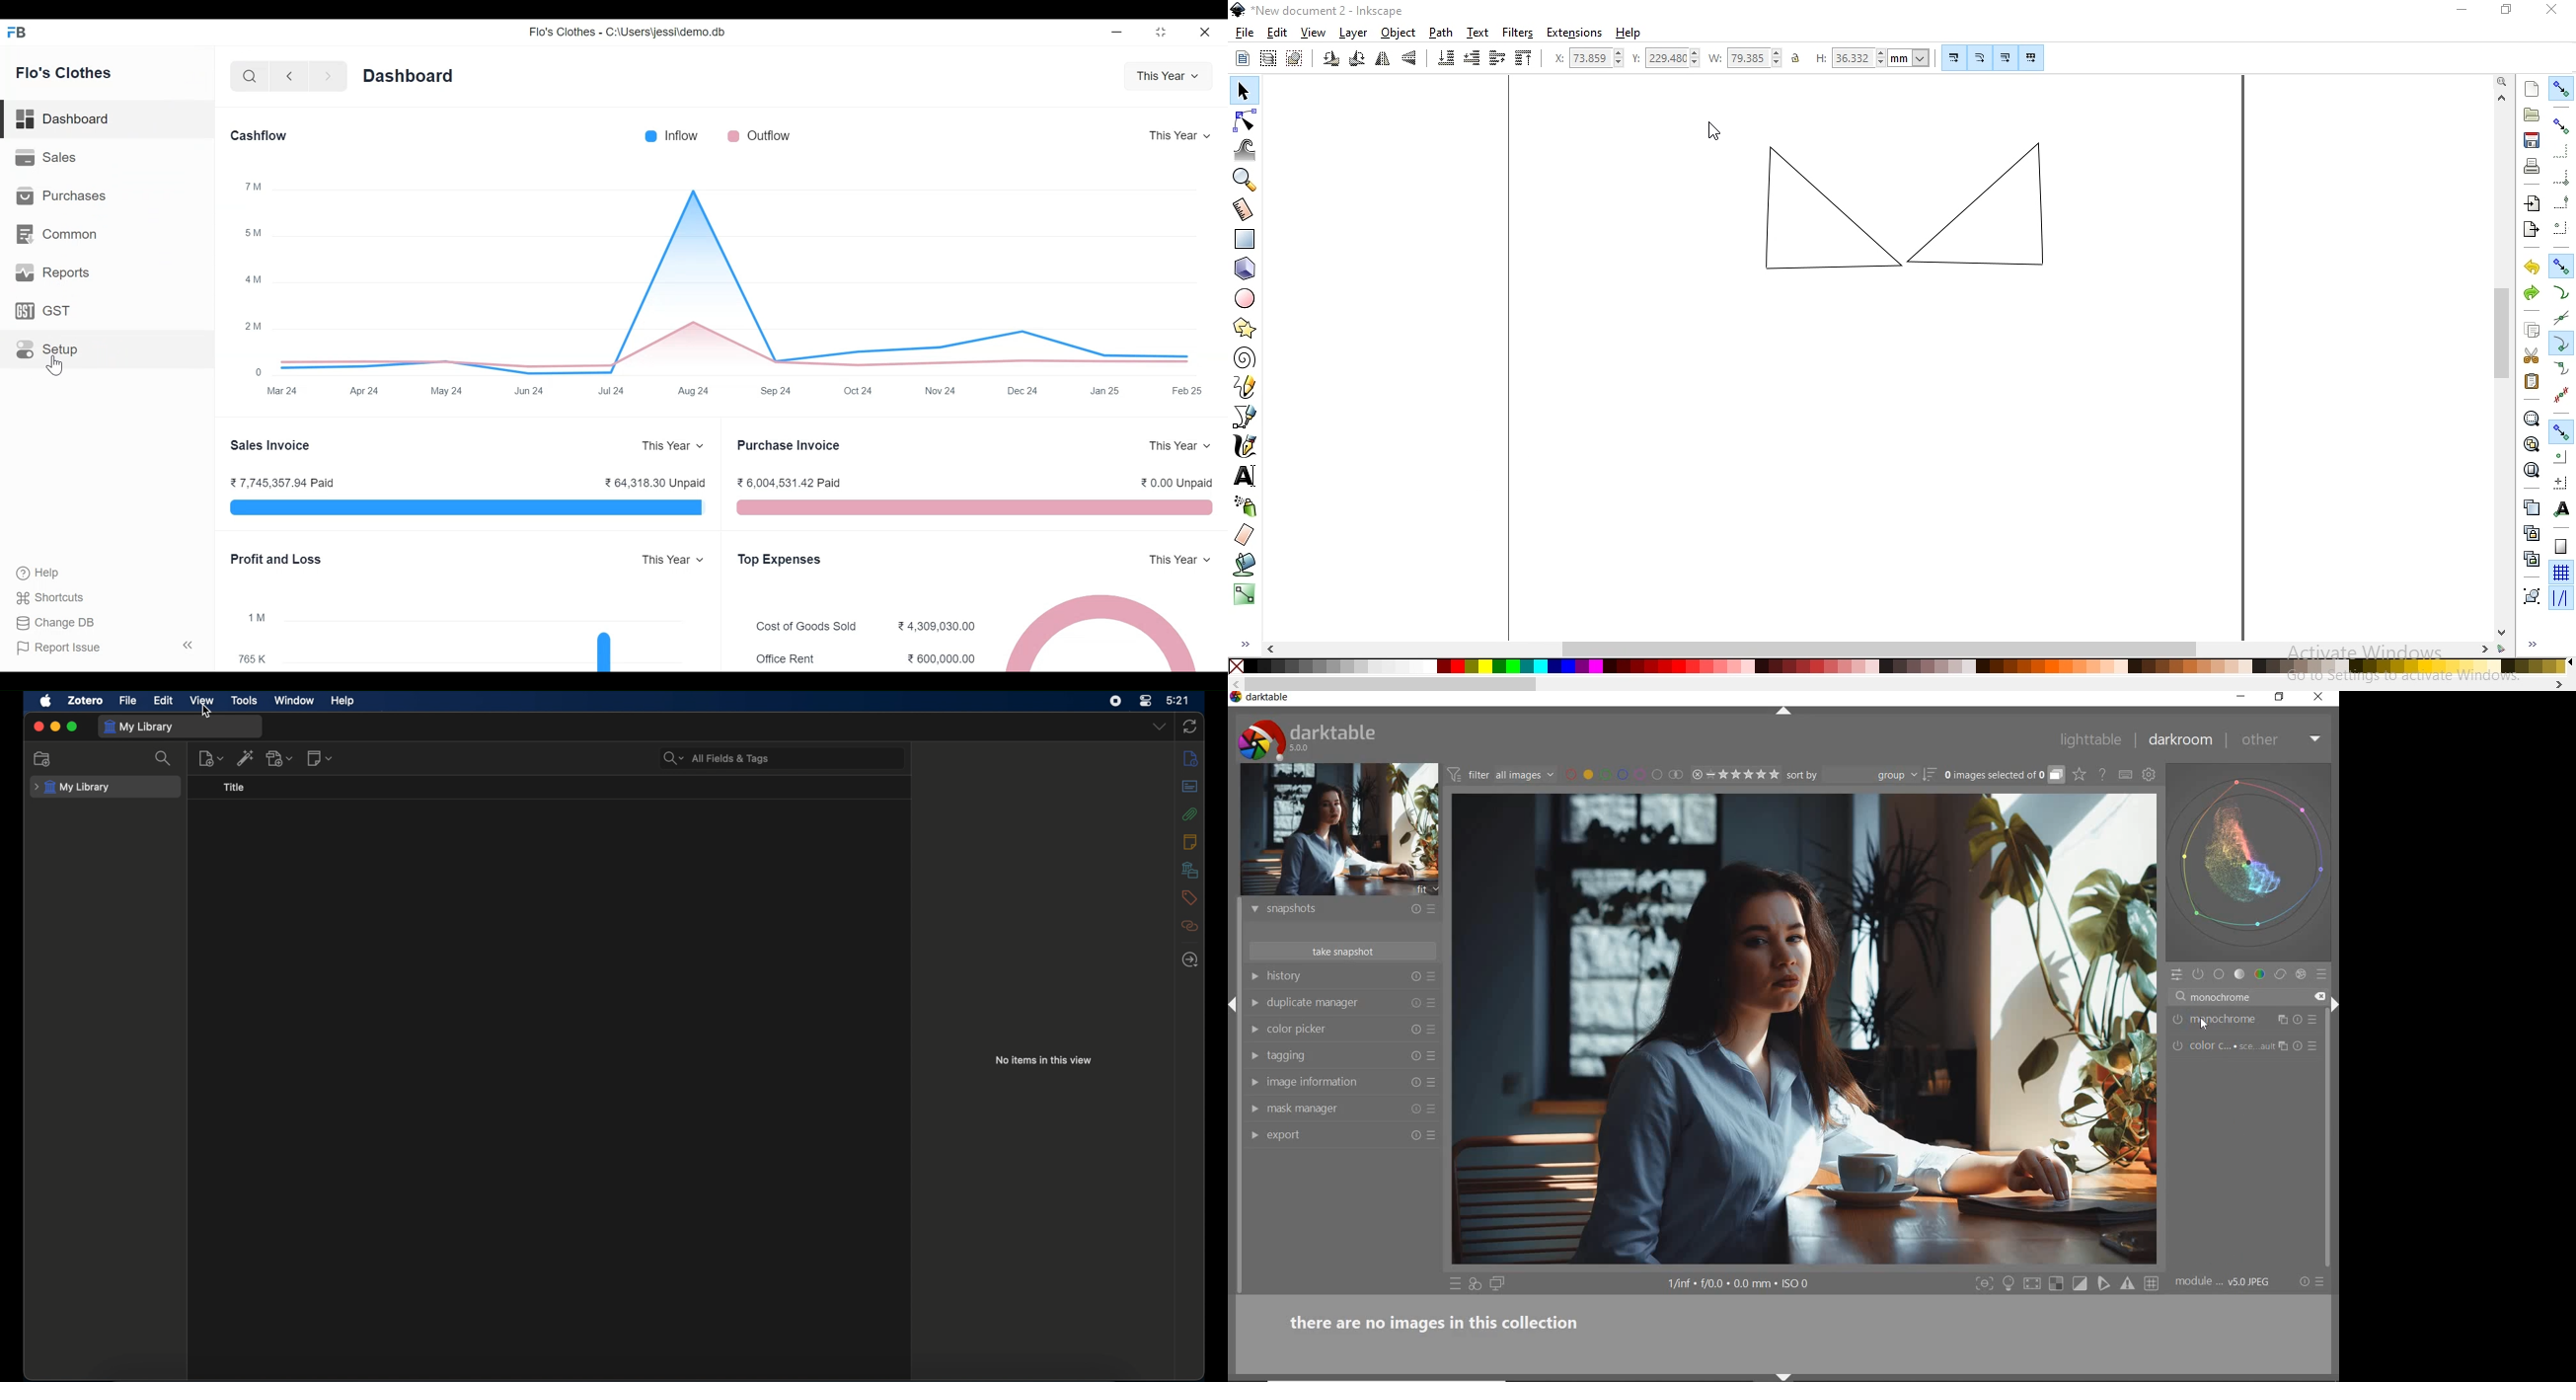  I want to click on add attachment, so click(281, 759).